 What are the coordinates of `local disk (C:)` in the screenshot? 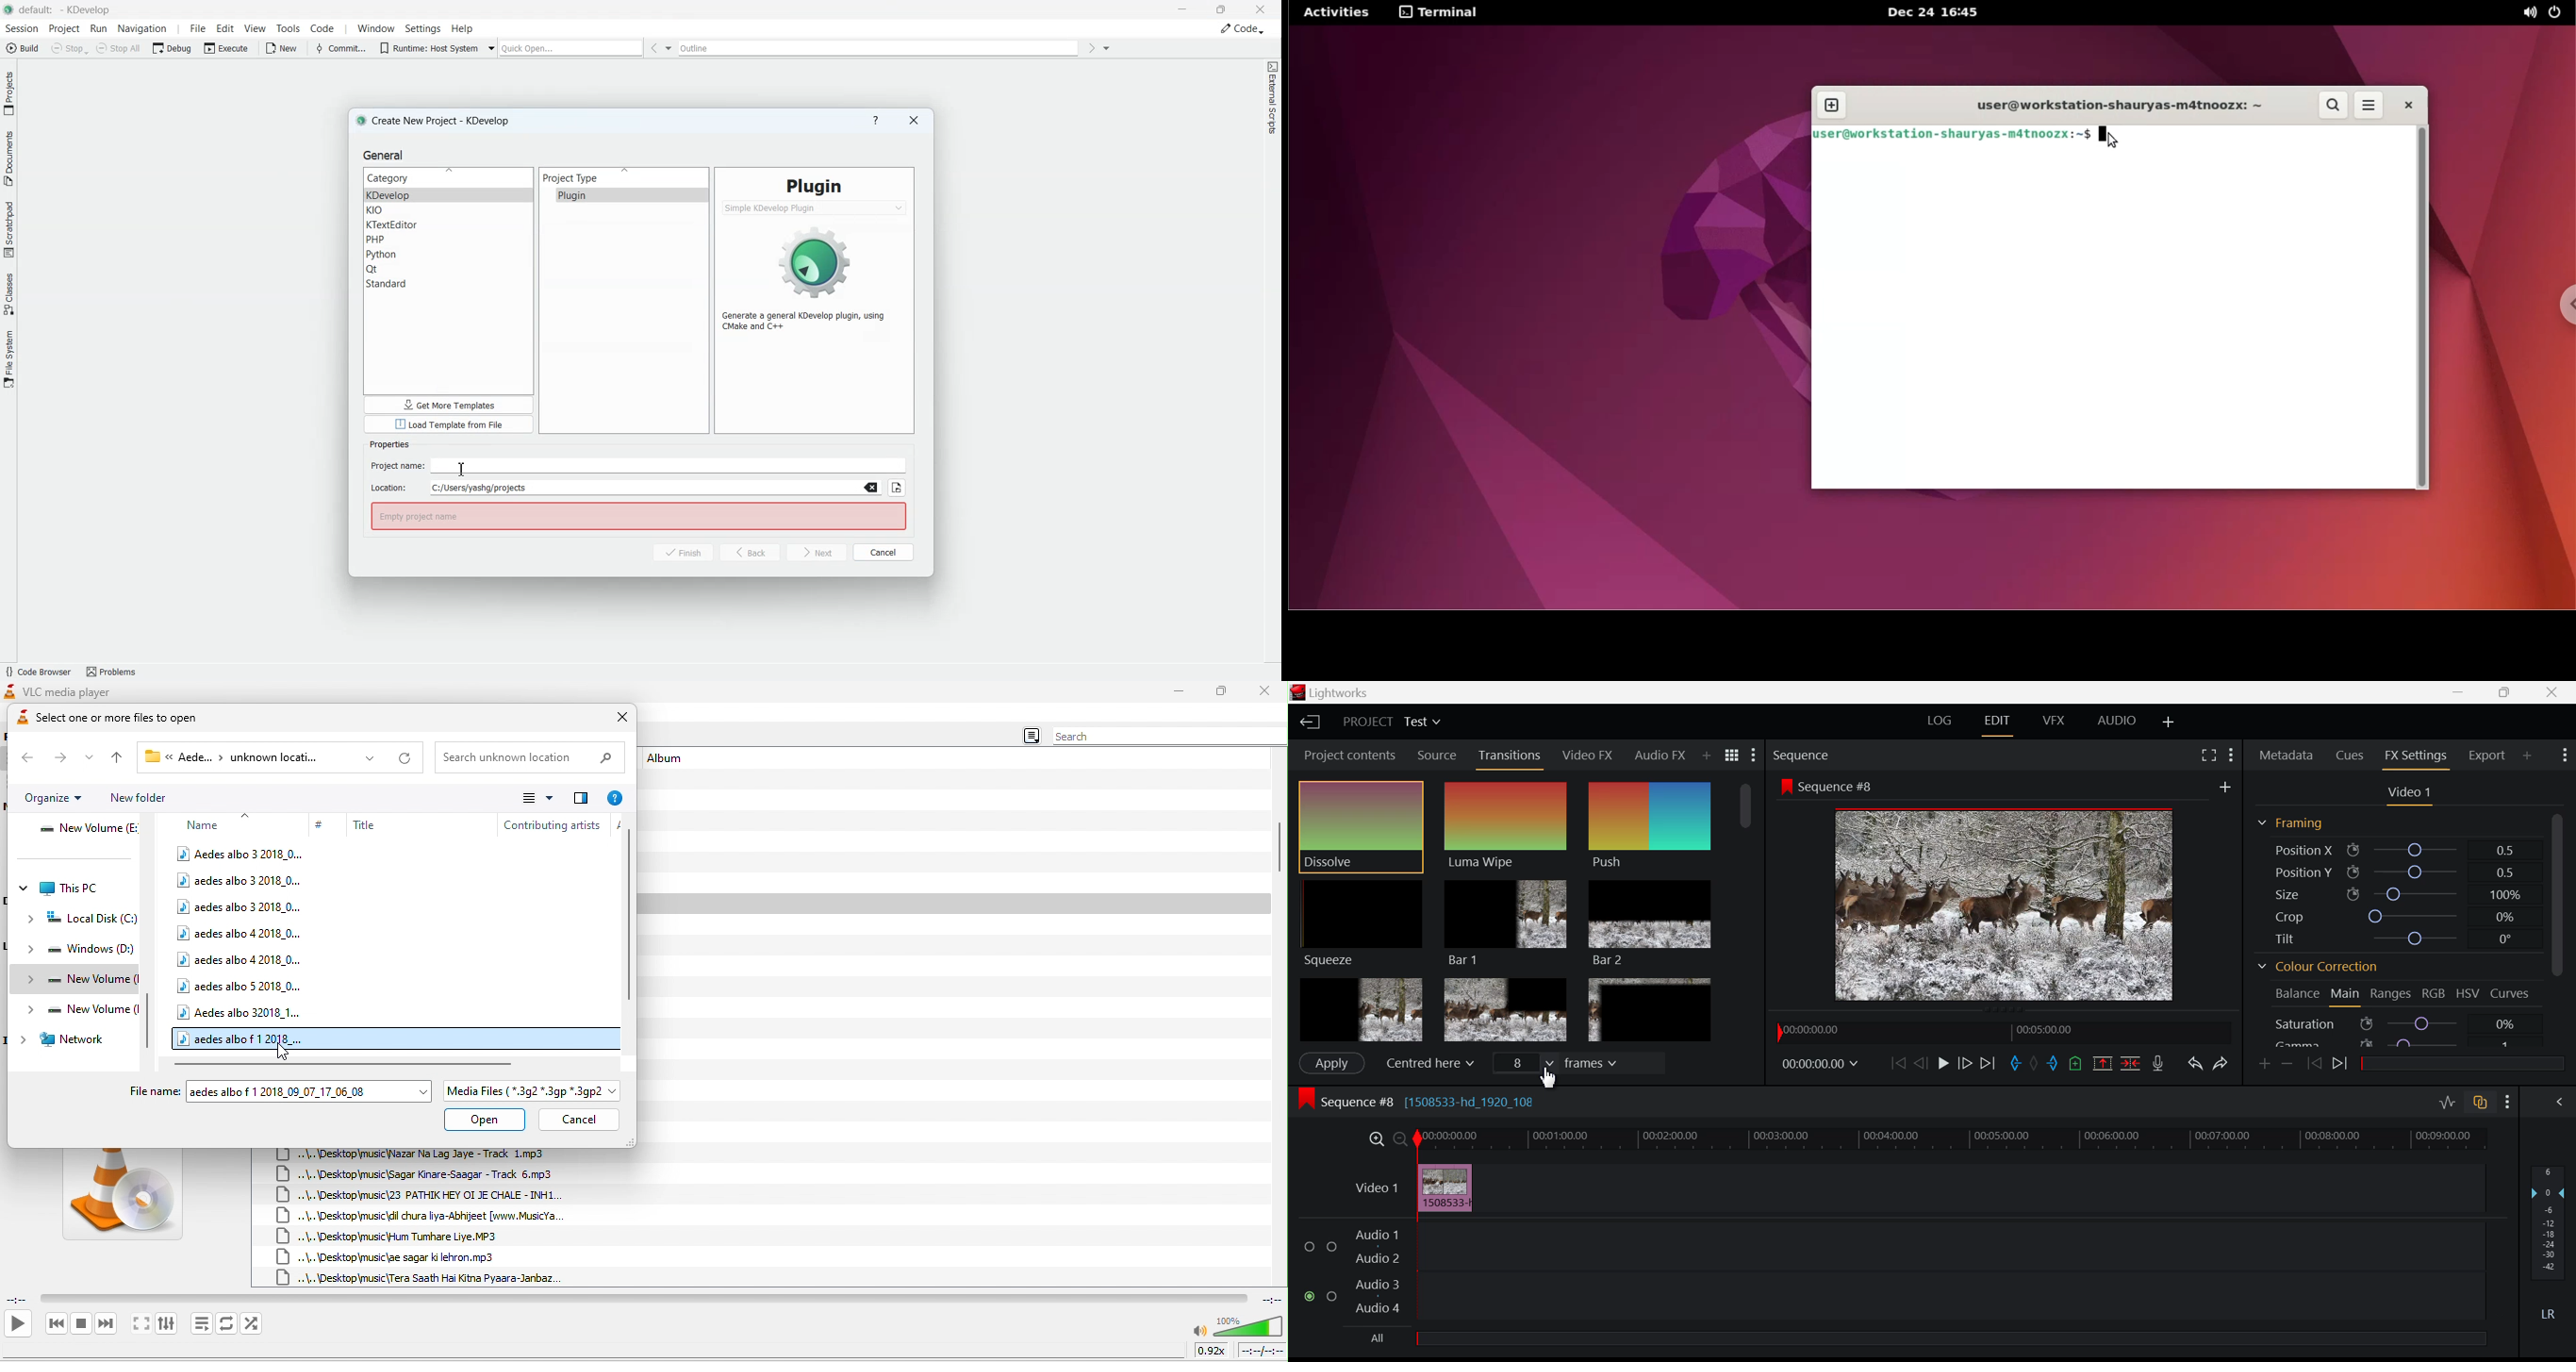 It's located at (84, 921).